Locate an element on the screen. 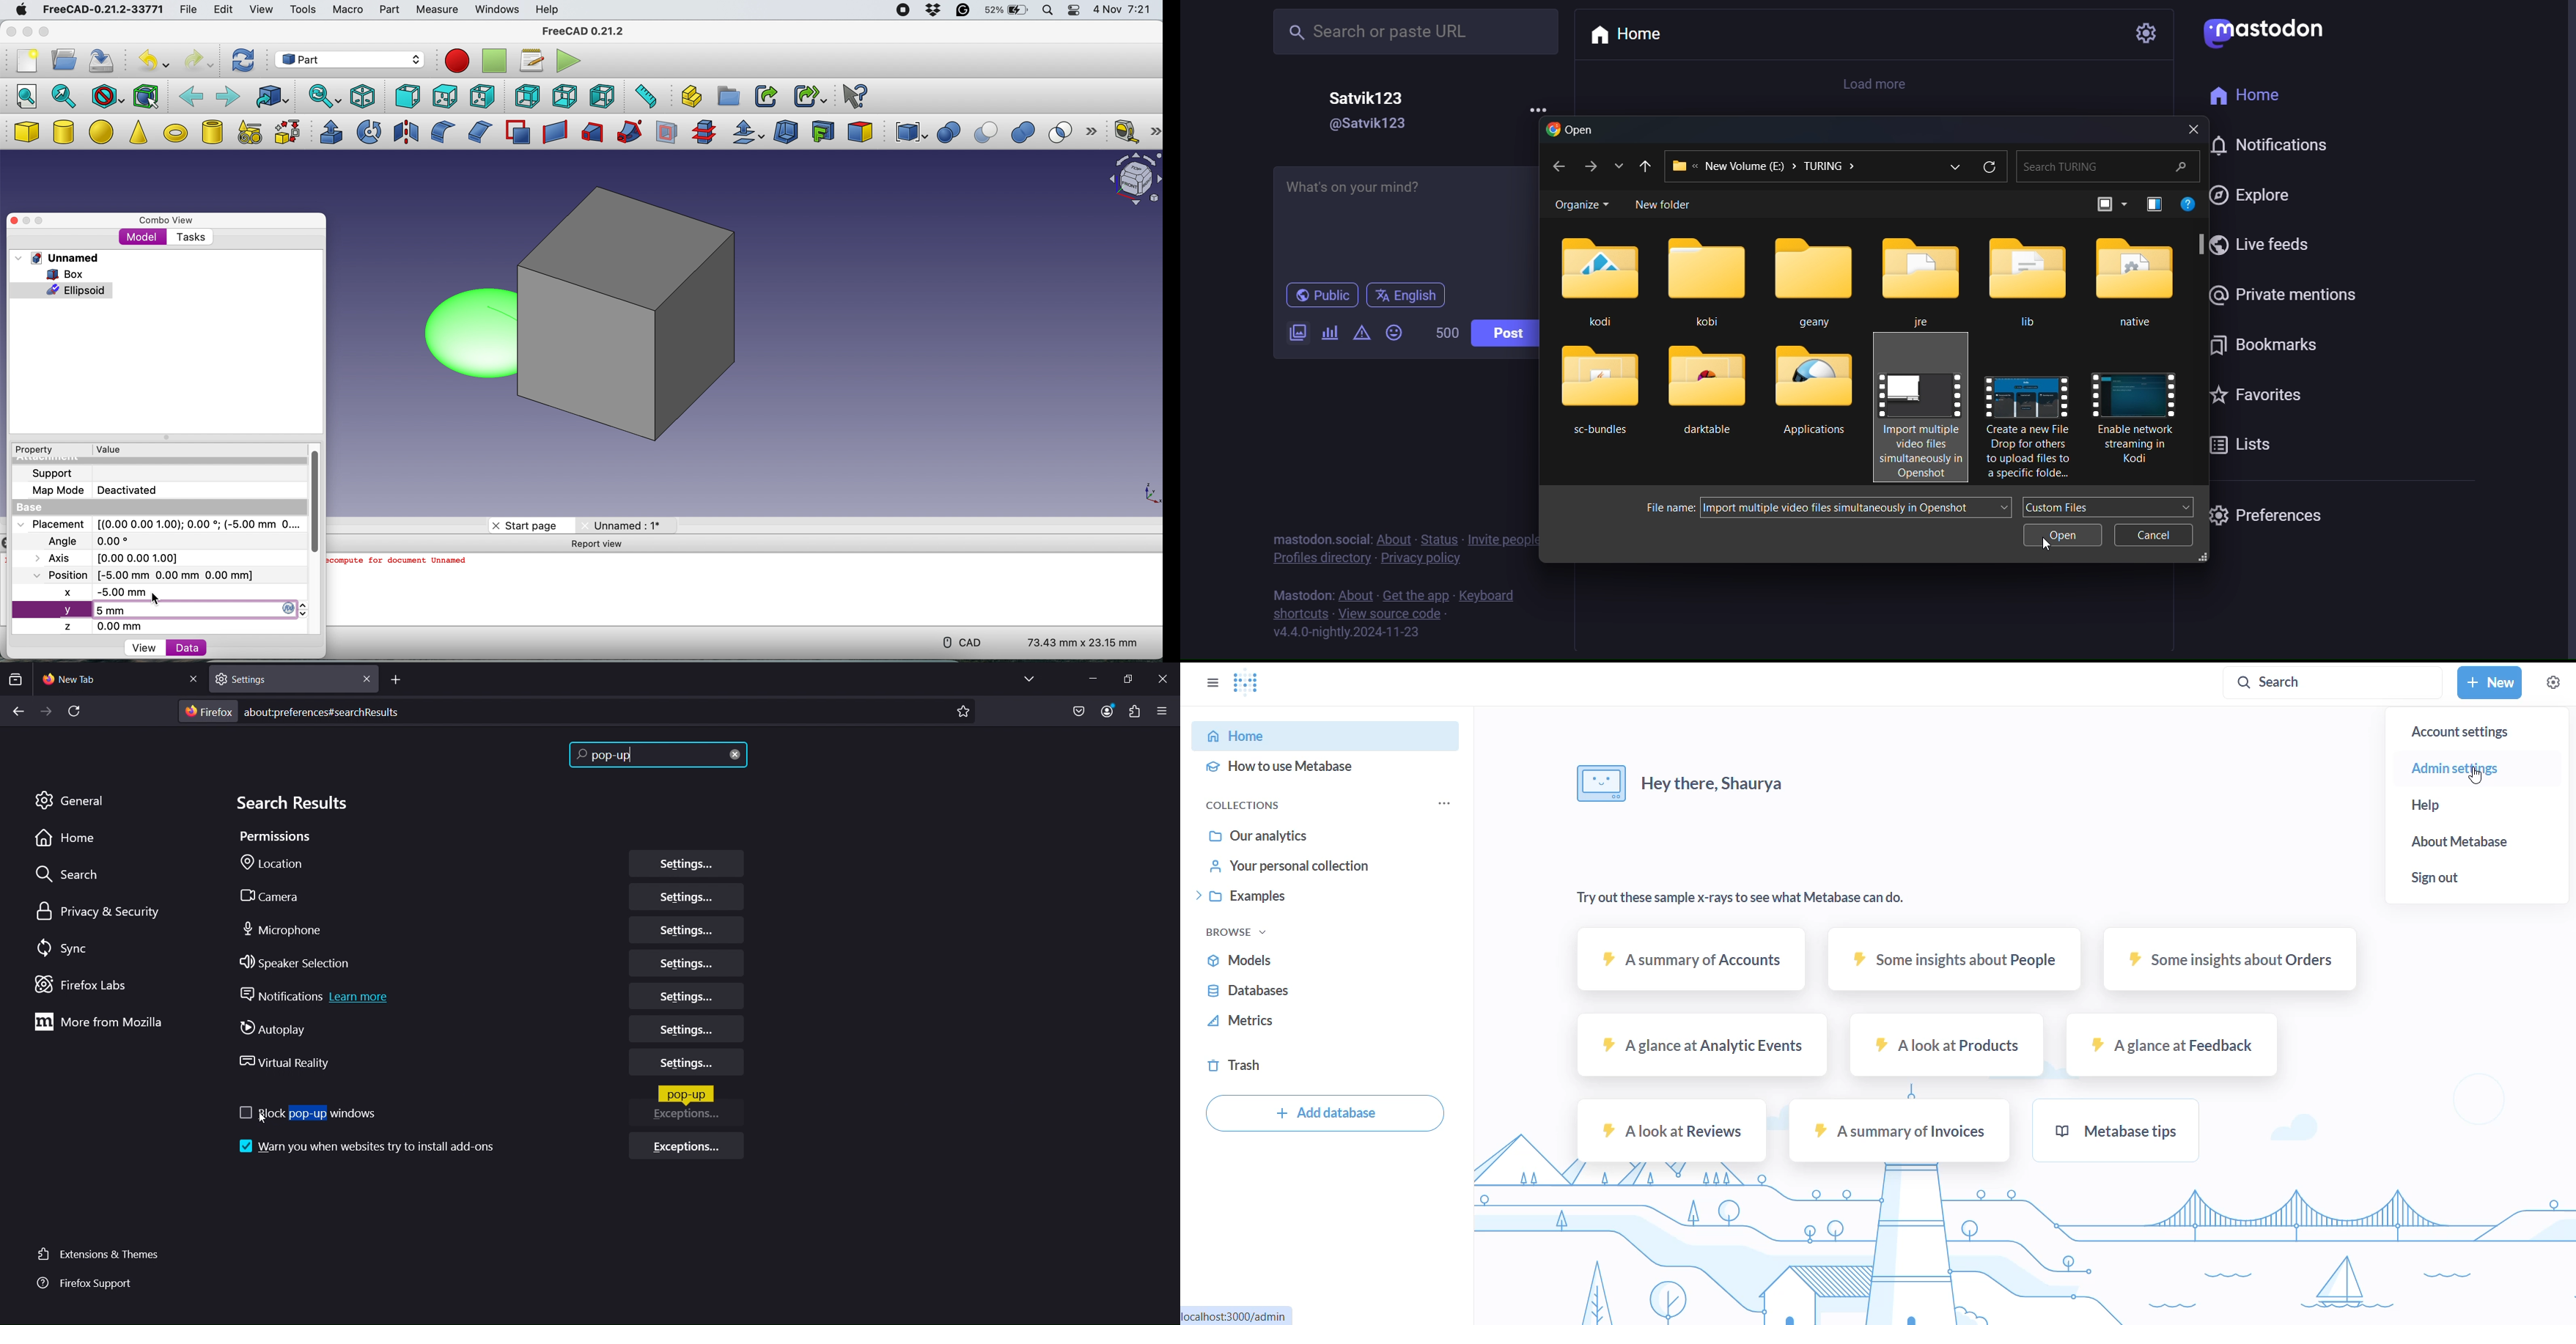 The image size is (2576, 1344). @ Models is located at coordinates (1240, 959).